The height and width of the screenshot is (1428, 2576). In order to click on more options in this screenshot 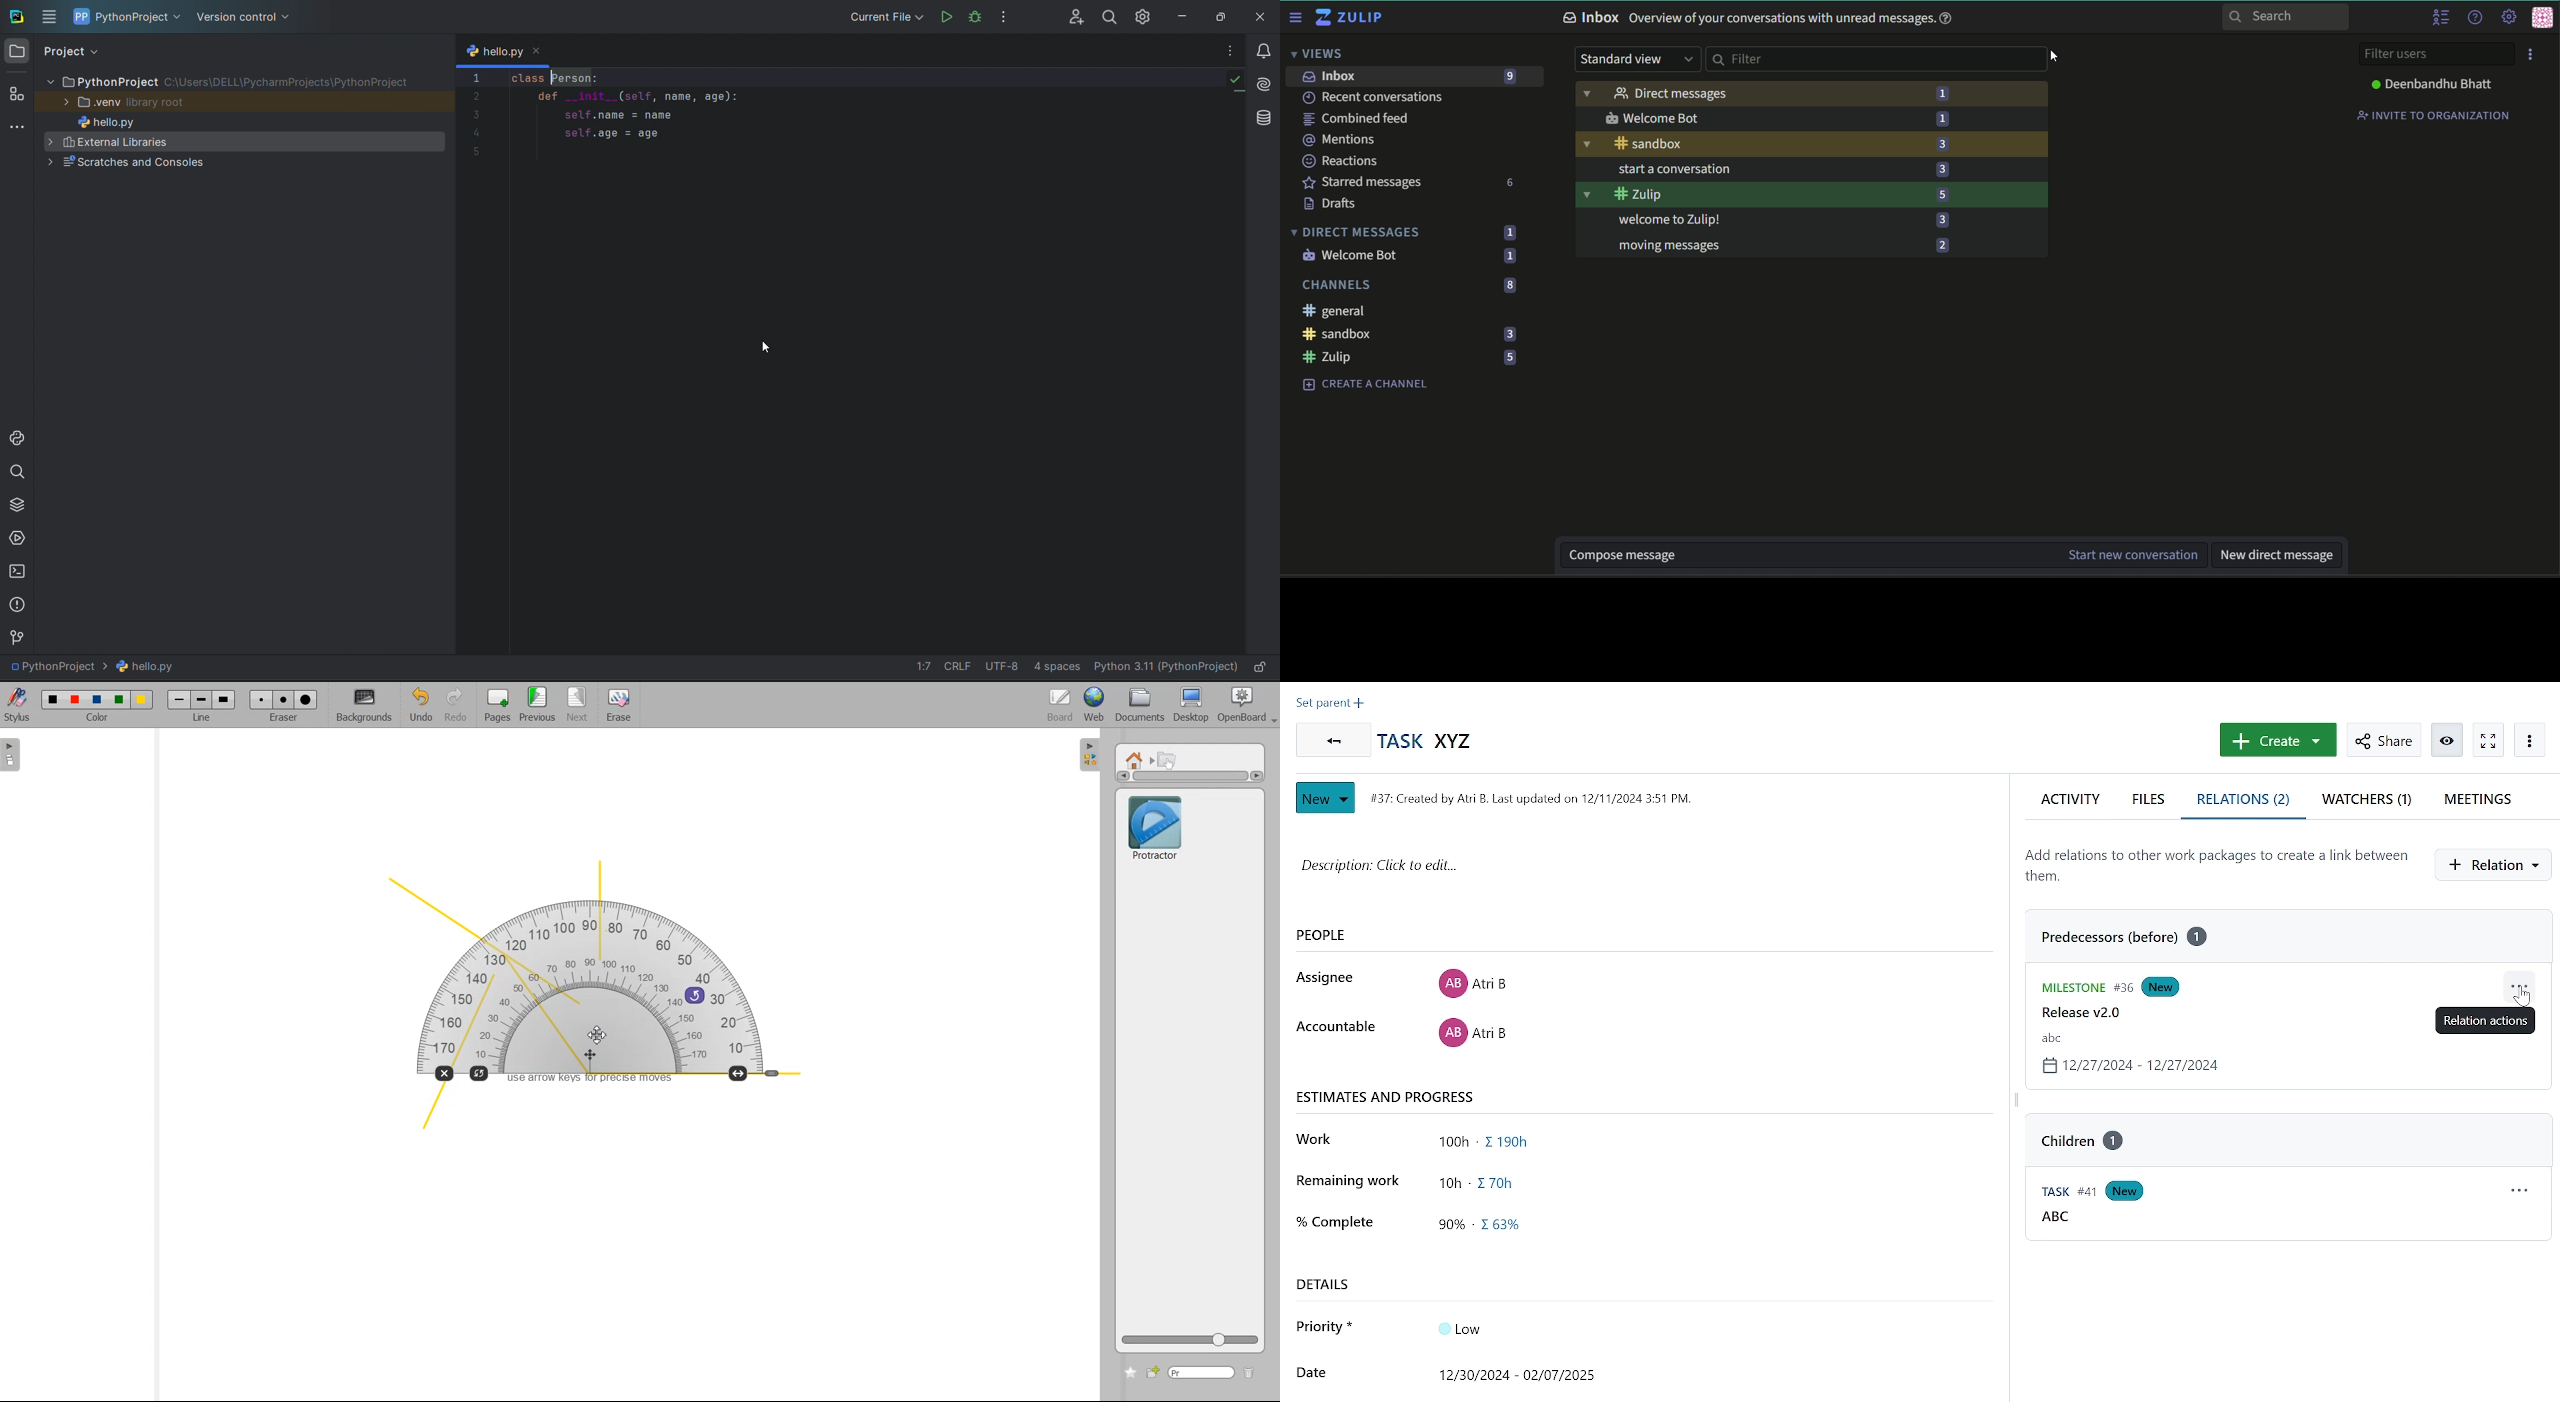, I will do `click(2529, 740)`.